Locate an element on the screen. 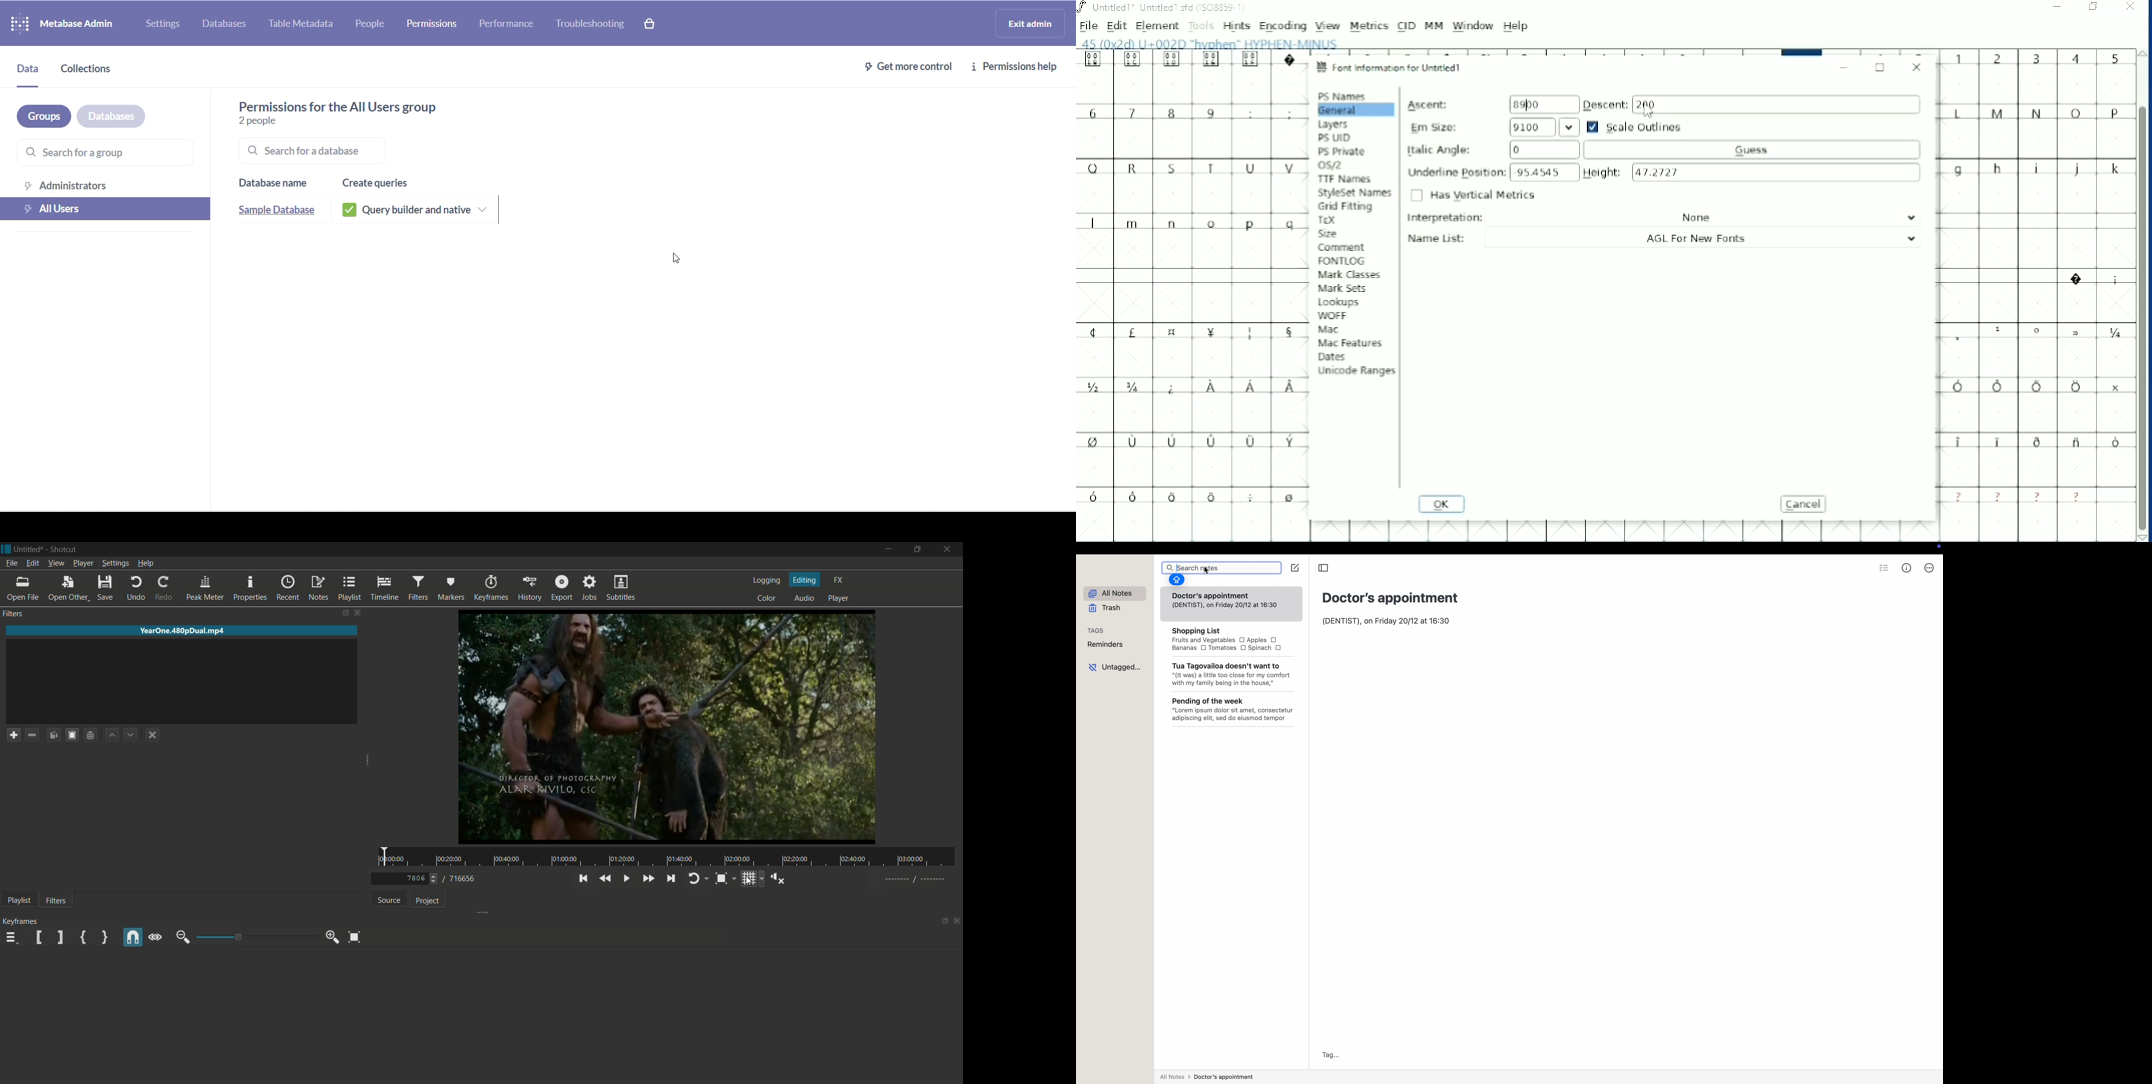 This screenshot has width=2156, height=1092. trash is located at coordinates (1106, 608).